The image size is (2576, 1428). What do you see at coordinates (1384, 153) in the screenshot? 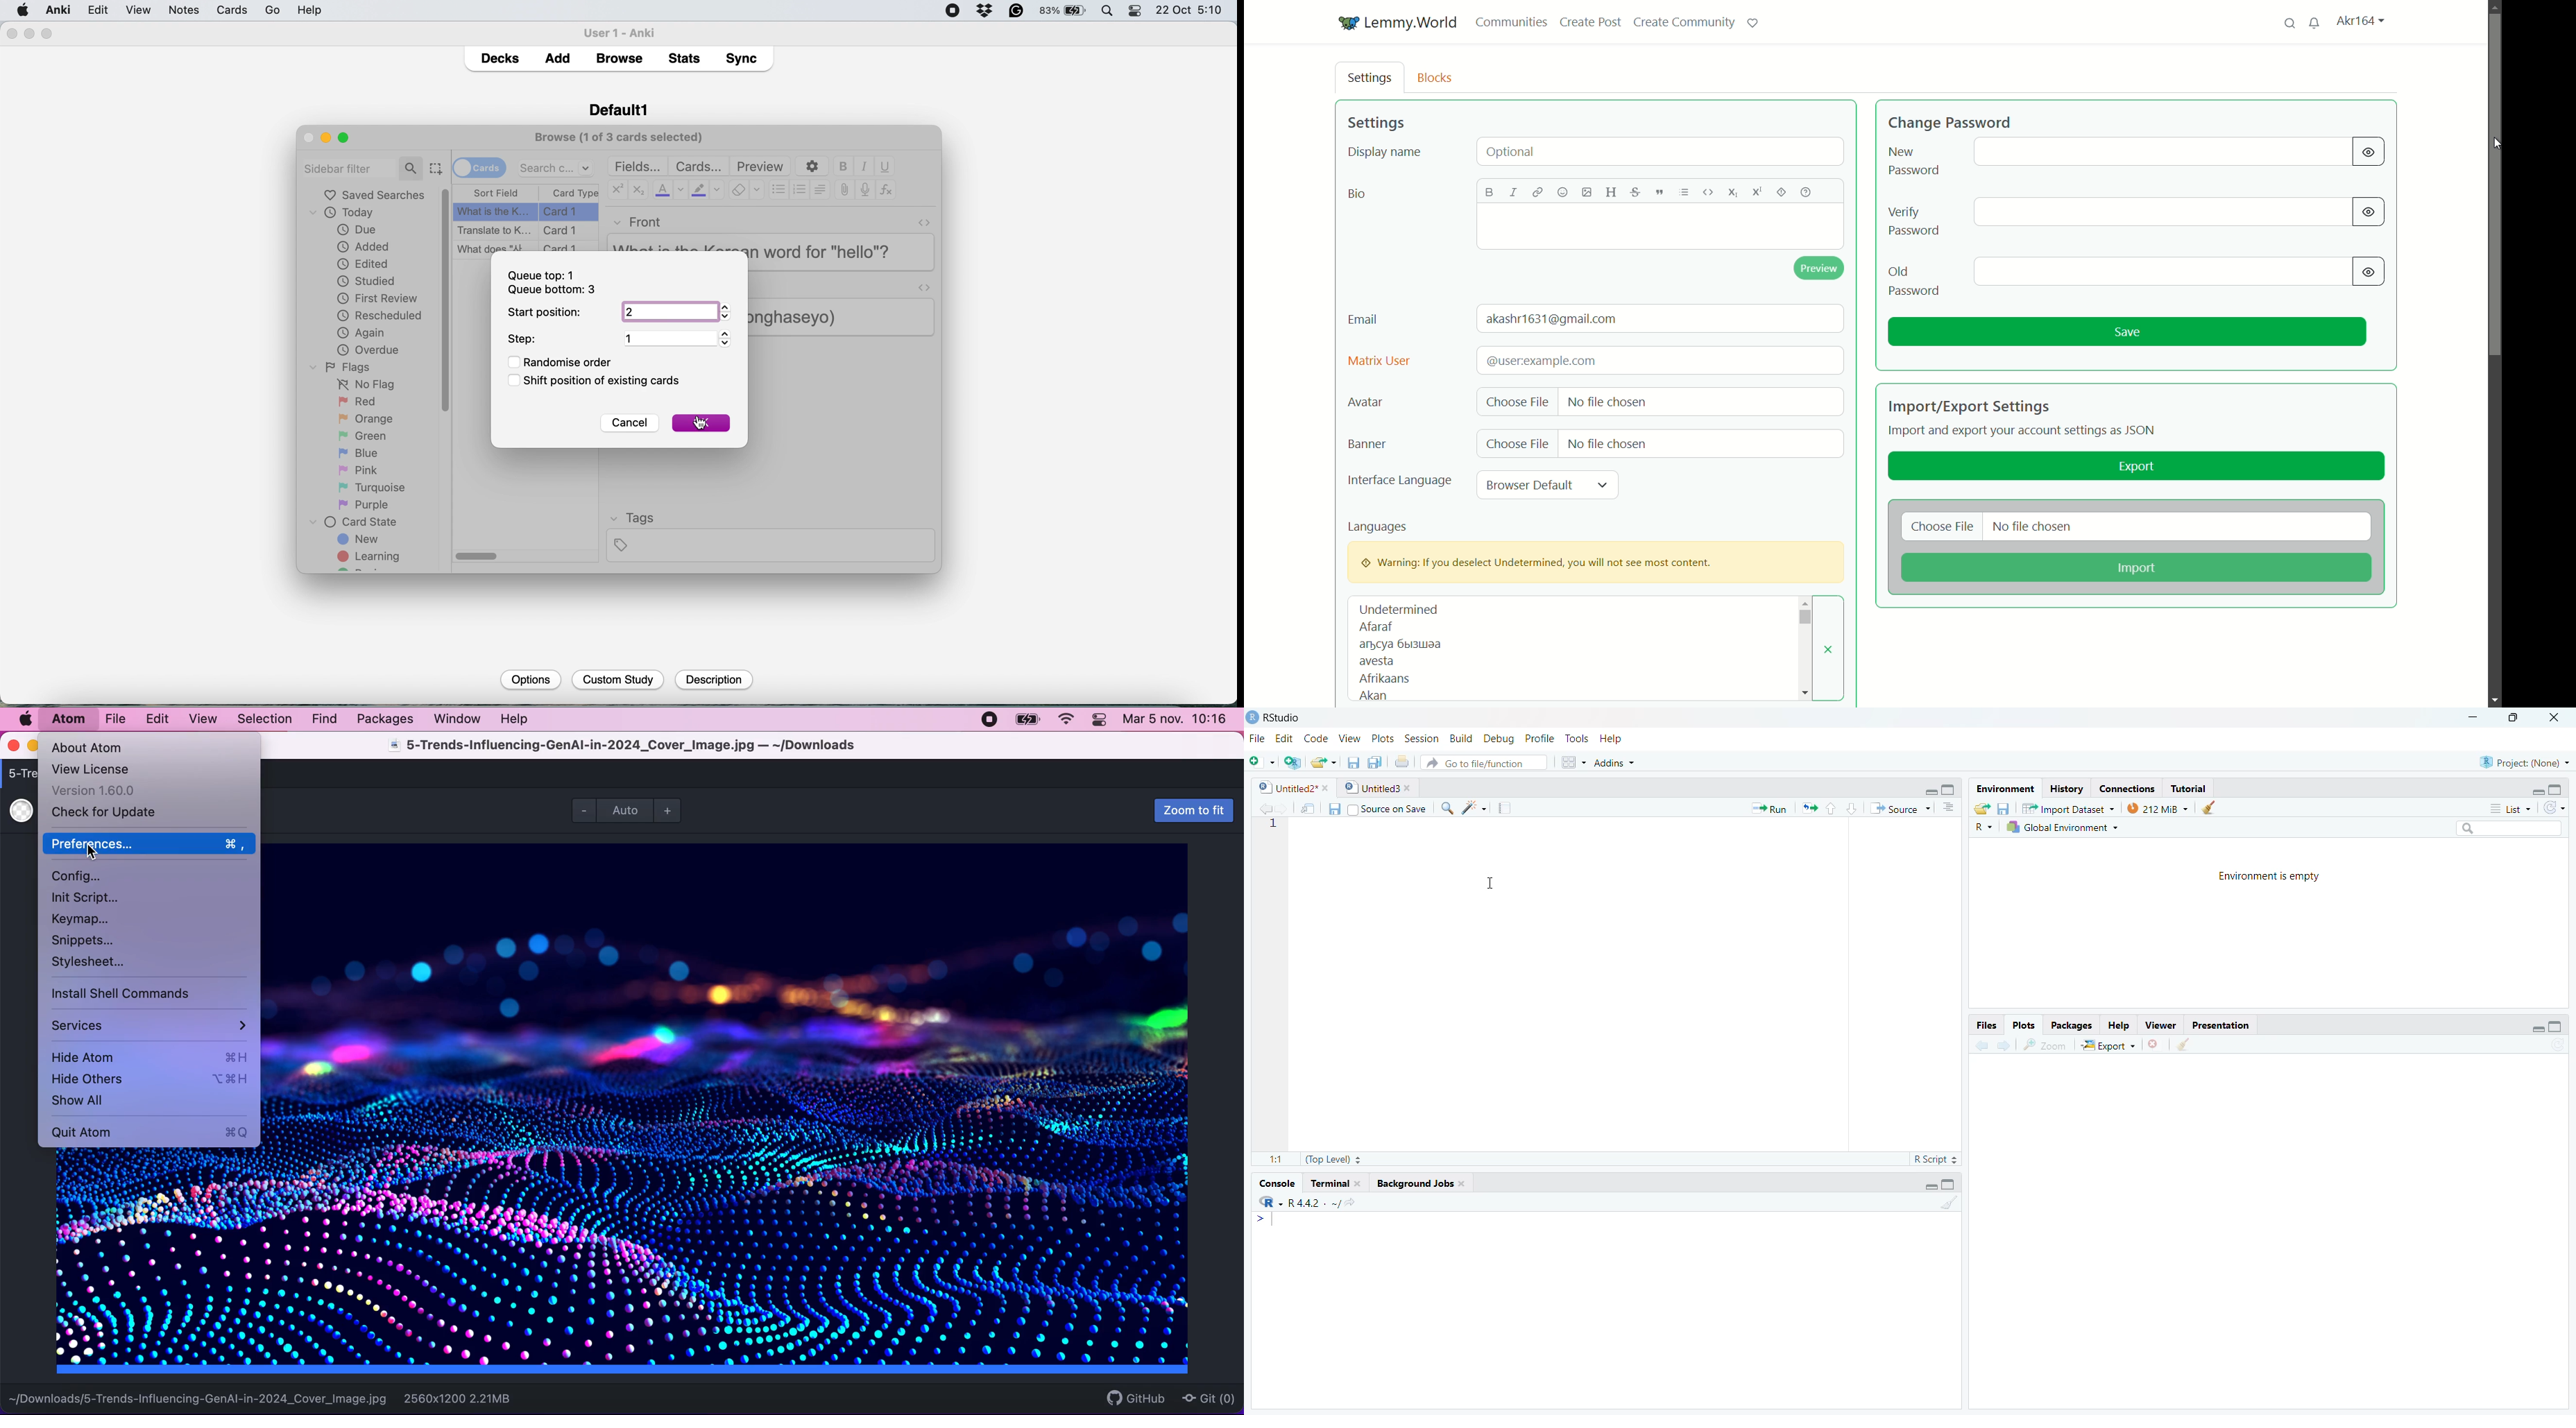
I see `display name` at bounding box center [1384, 153].